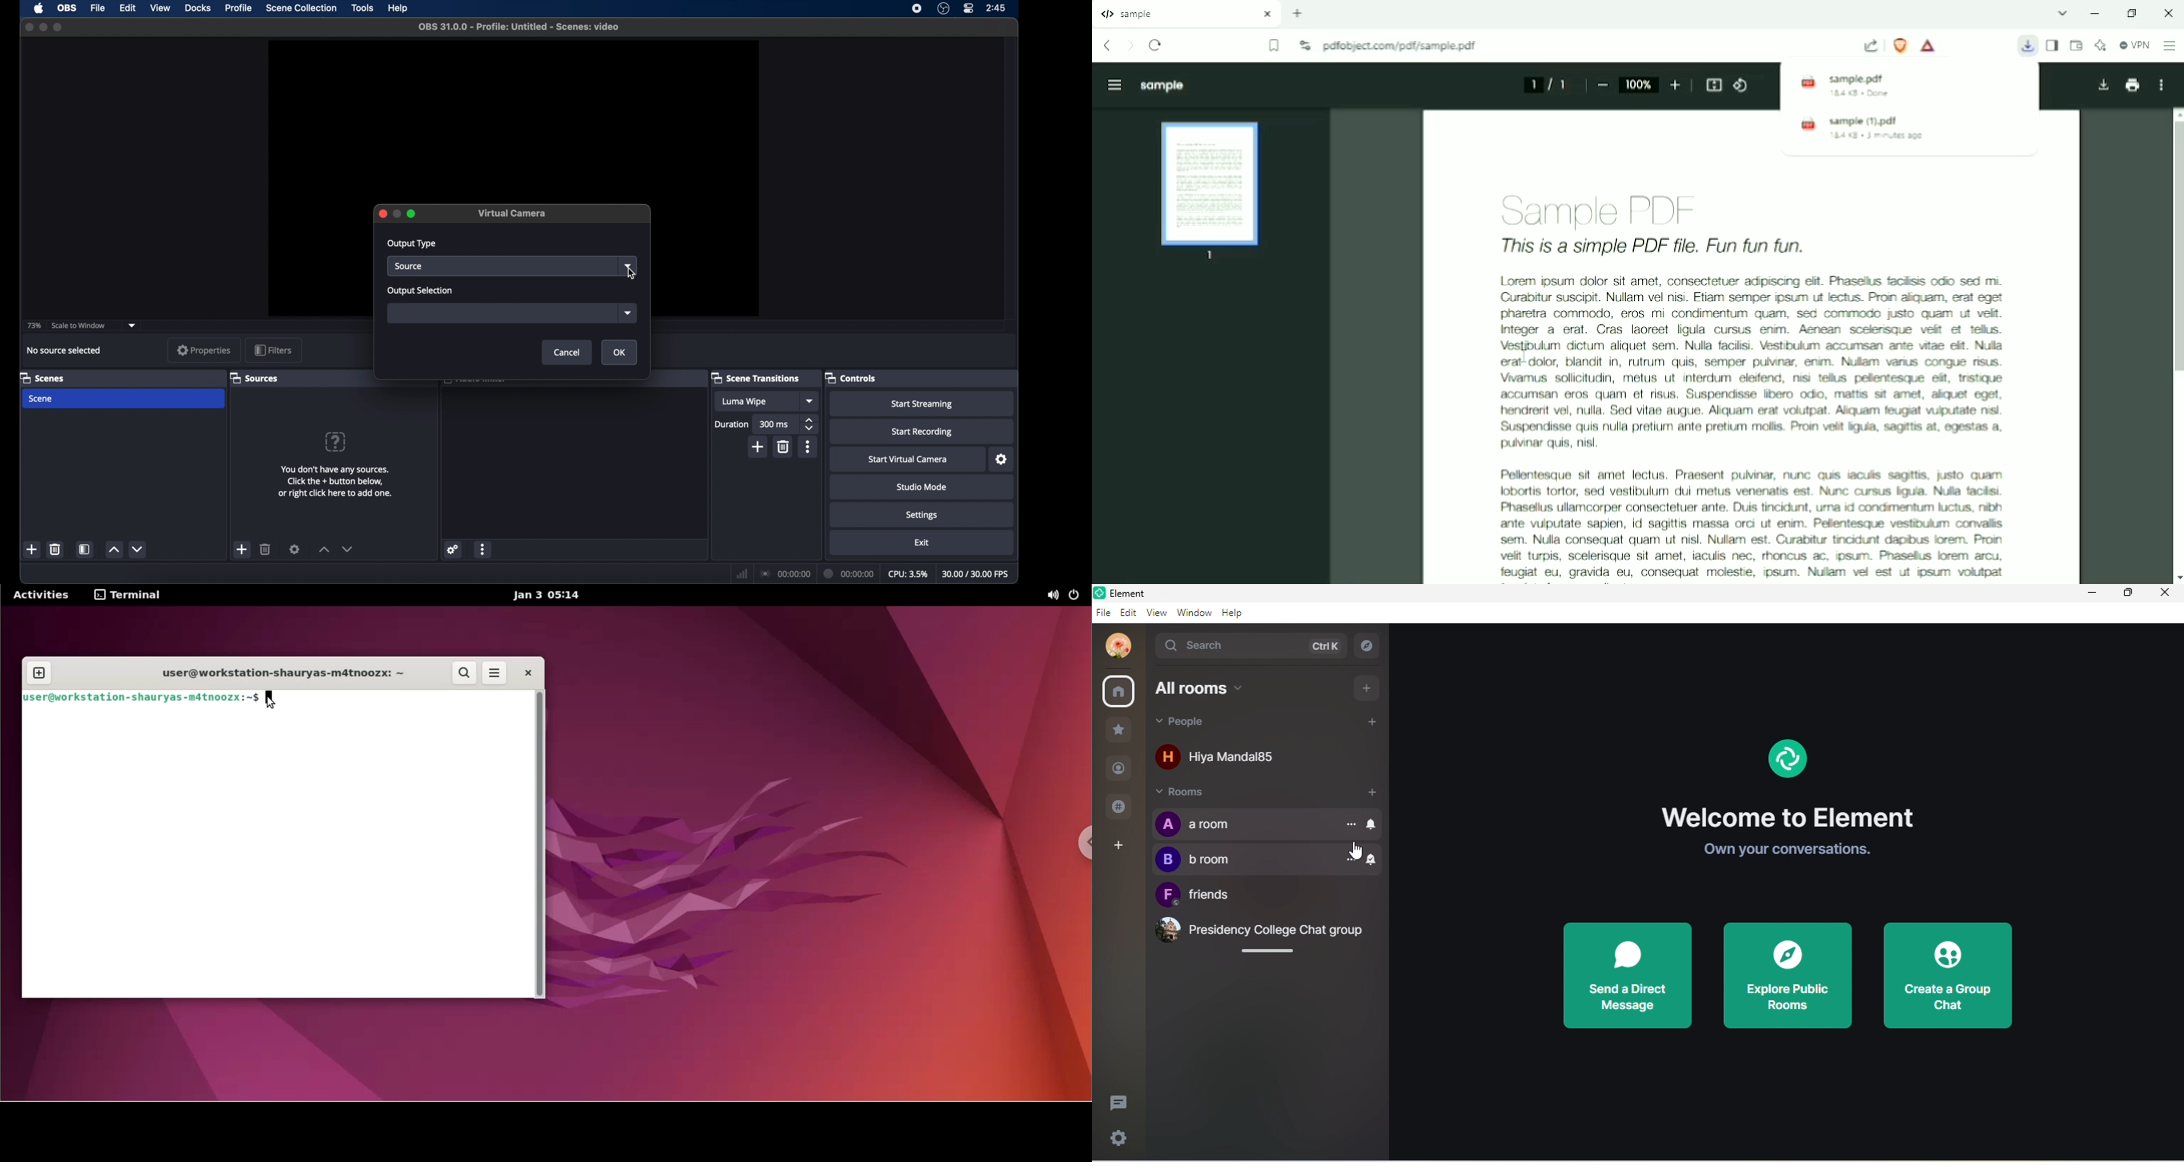  What do you see at coordinates (783, 447) in the screenshot?
I see `delete` at bounding box center [783, 447].